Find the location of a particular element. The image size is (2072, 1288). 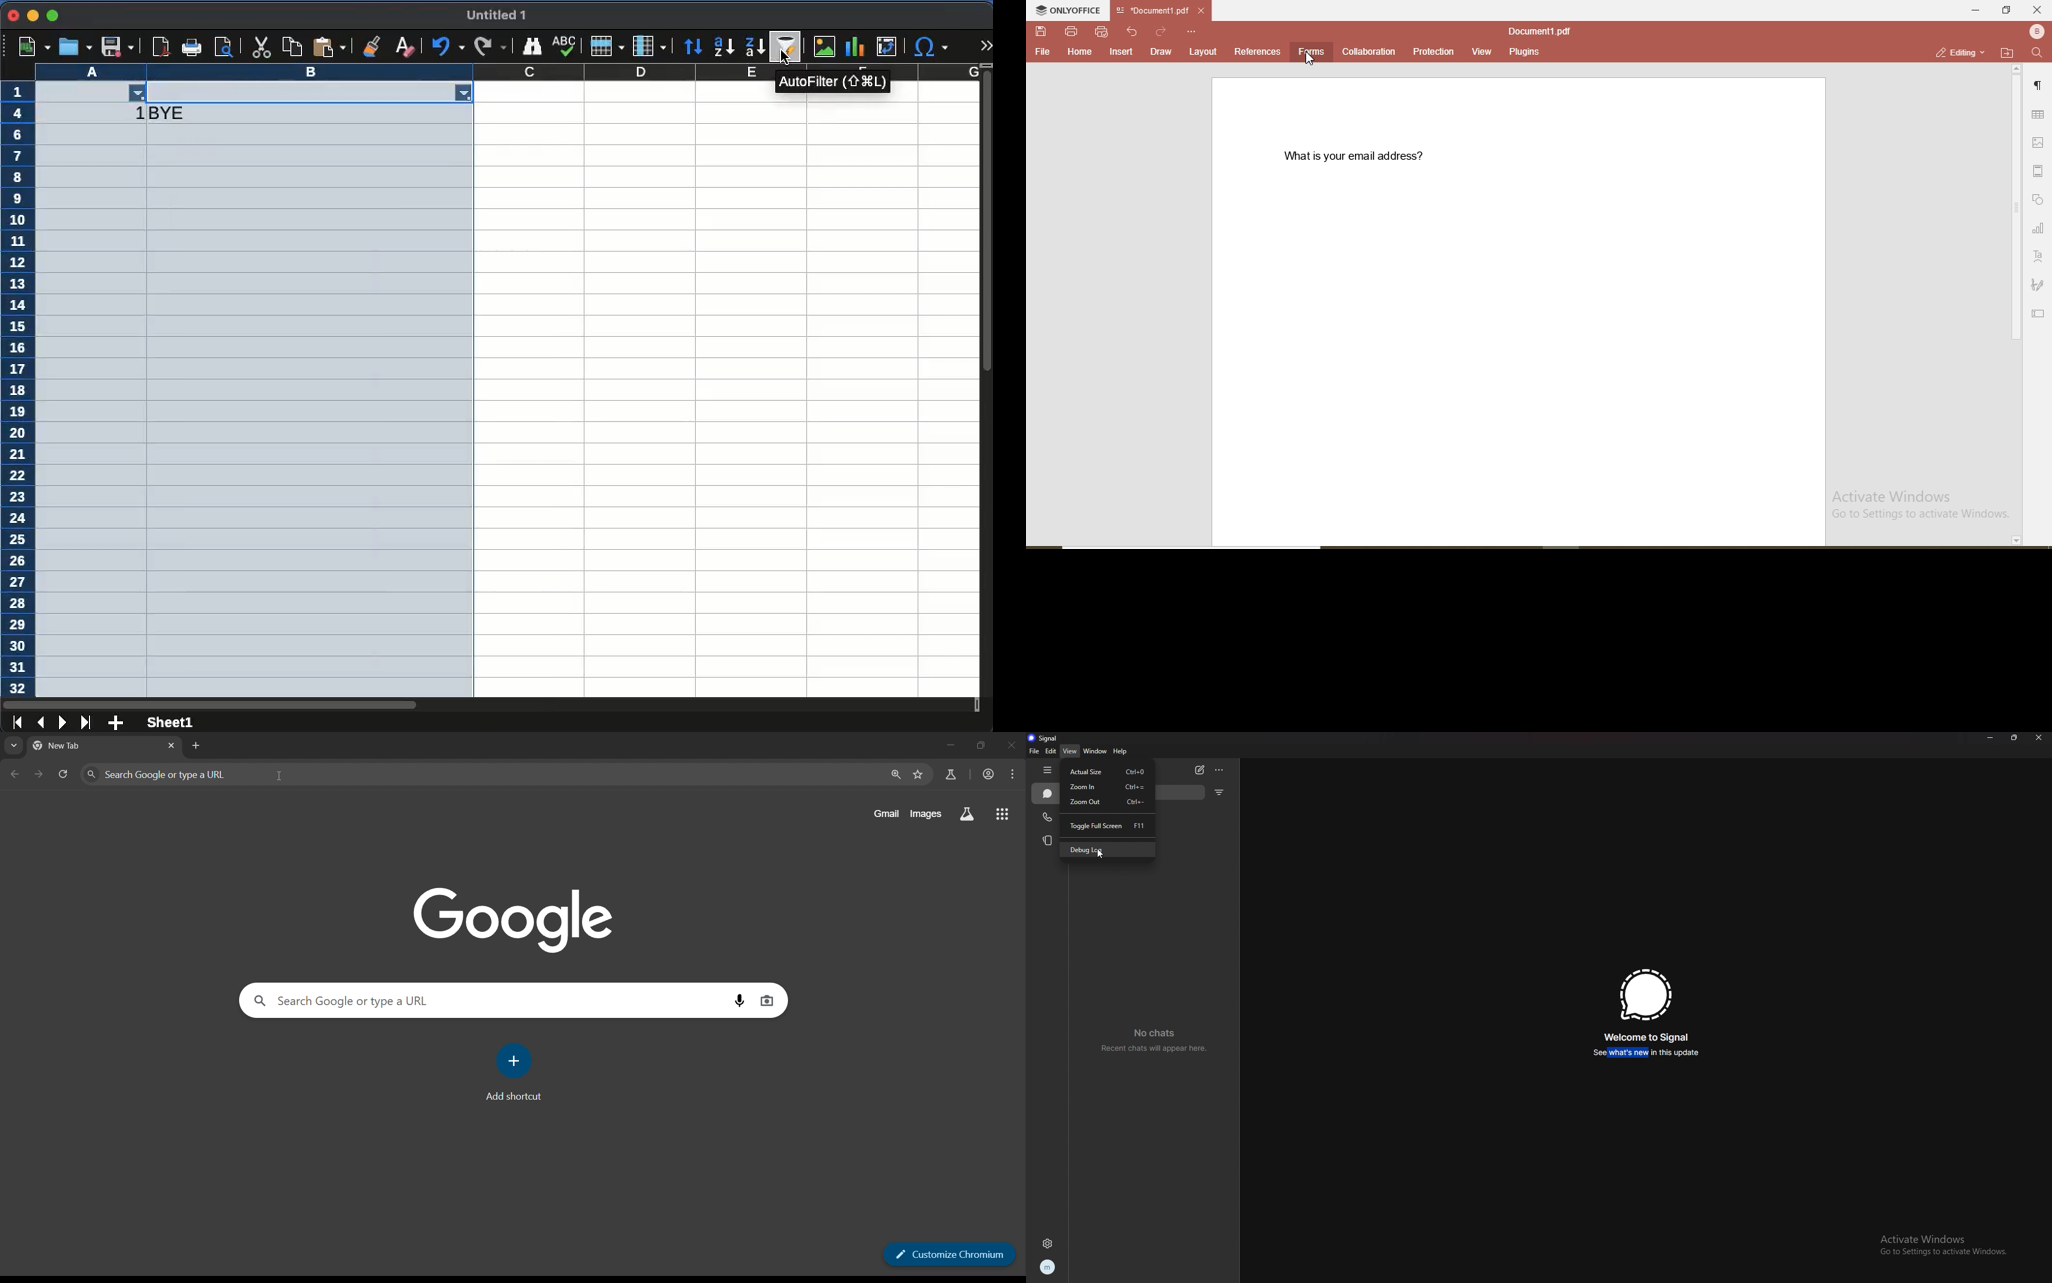

untitled 1 is located at coordinates (498, 15).